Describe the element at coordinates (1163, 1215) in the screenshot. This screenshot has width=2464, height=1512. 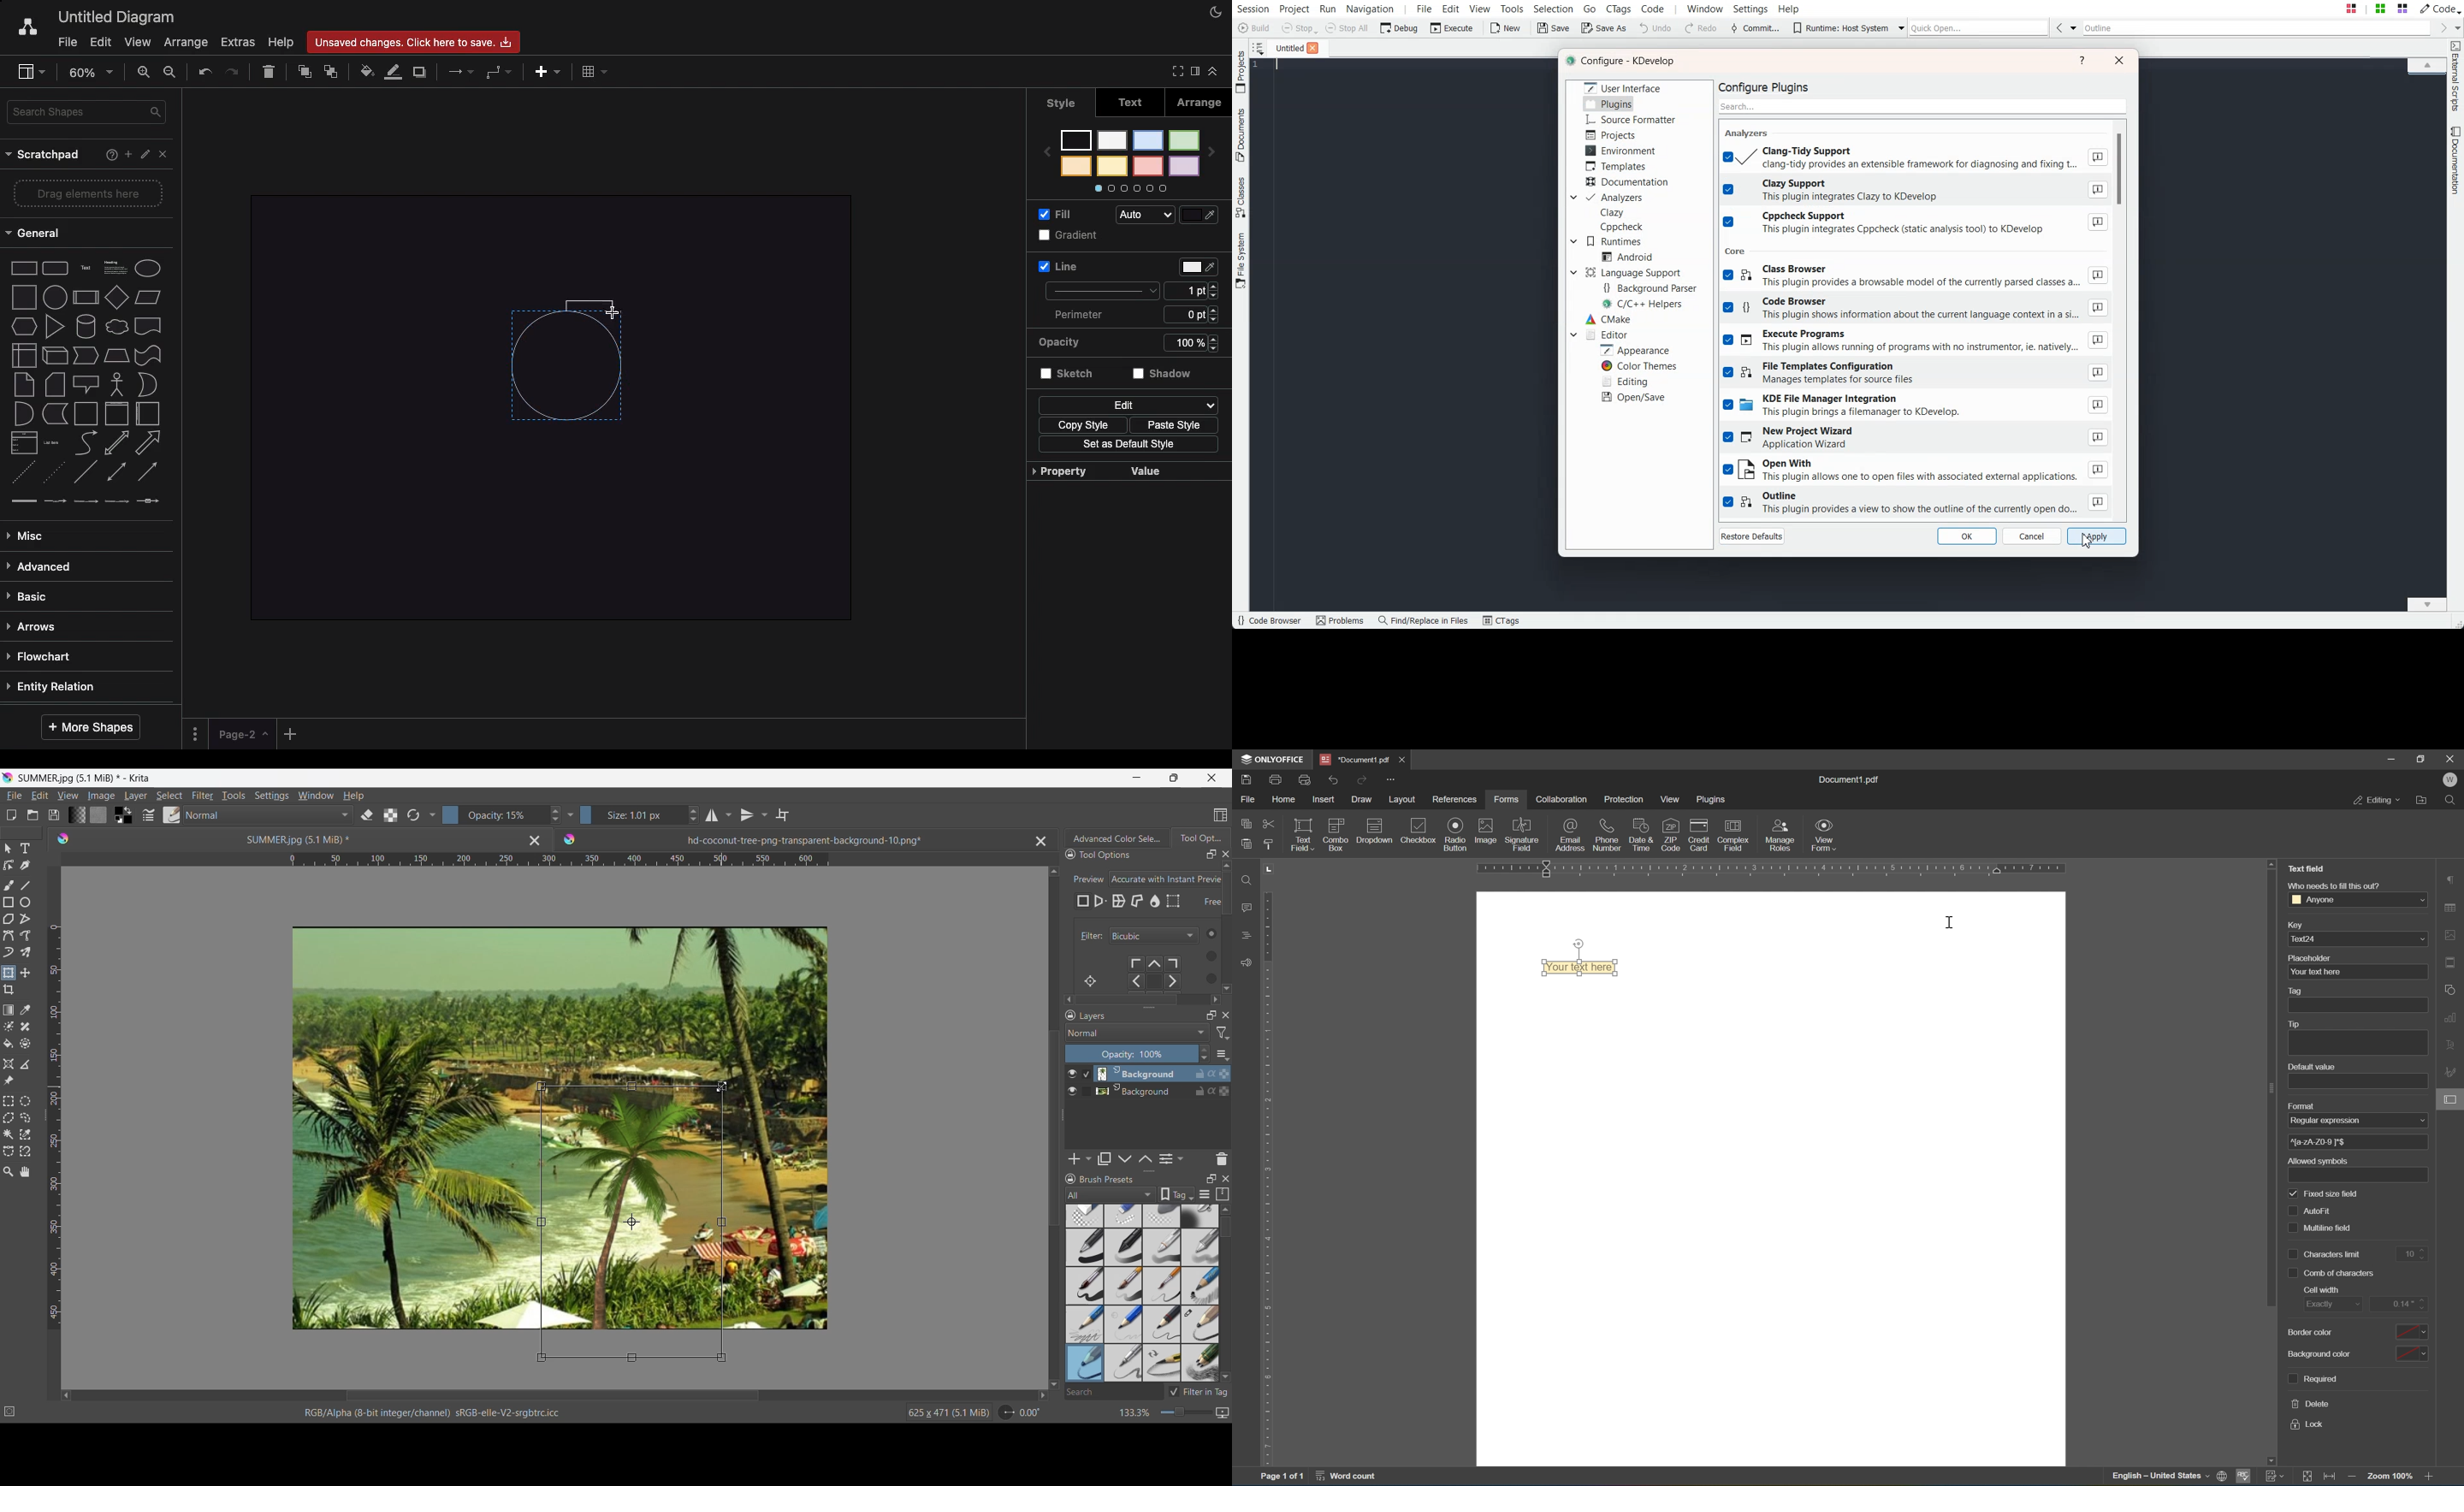
I see `Eraser soft` at that location.